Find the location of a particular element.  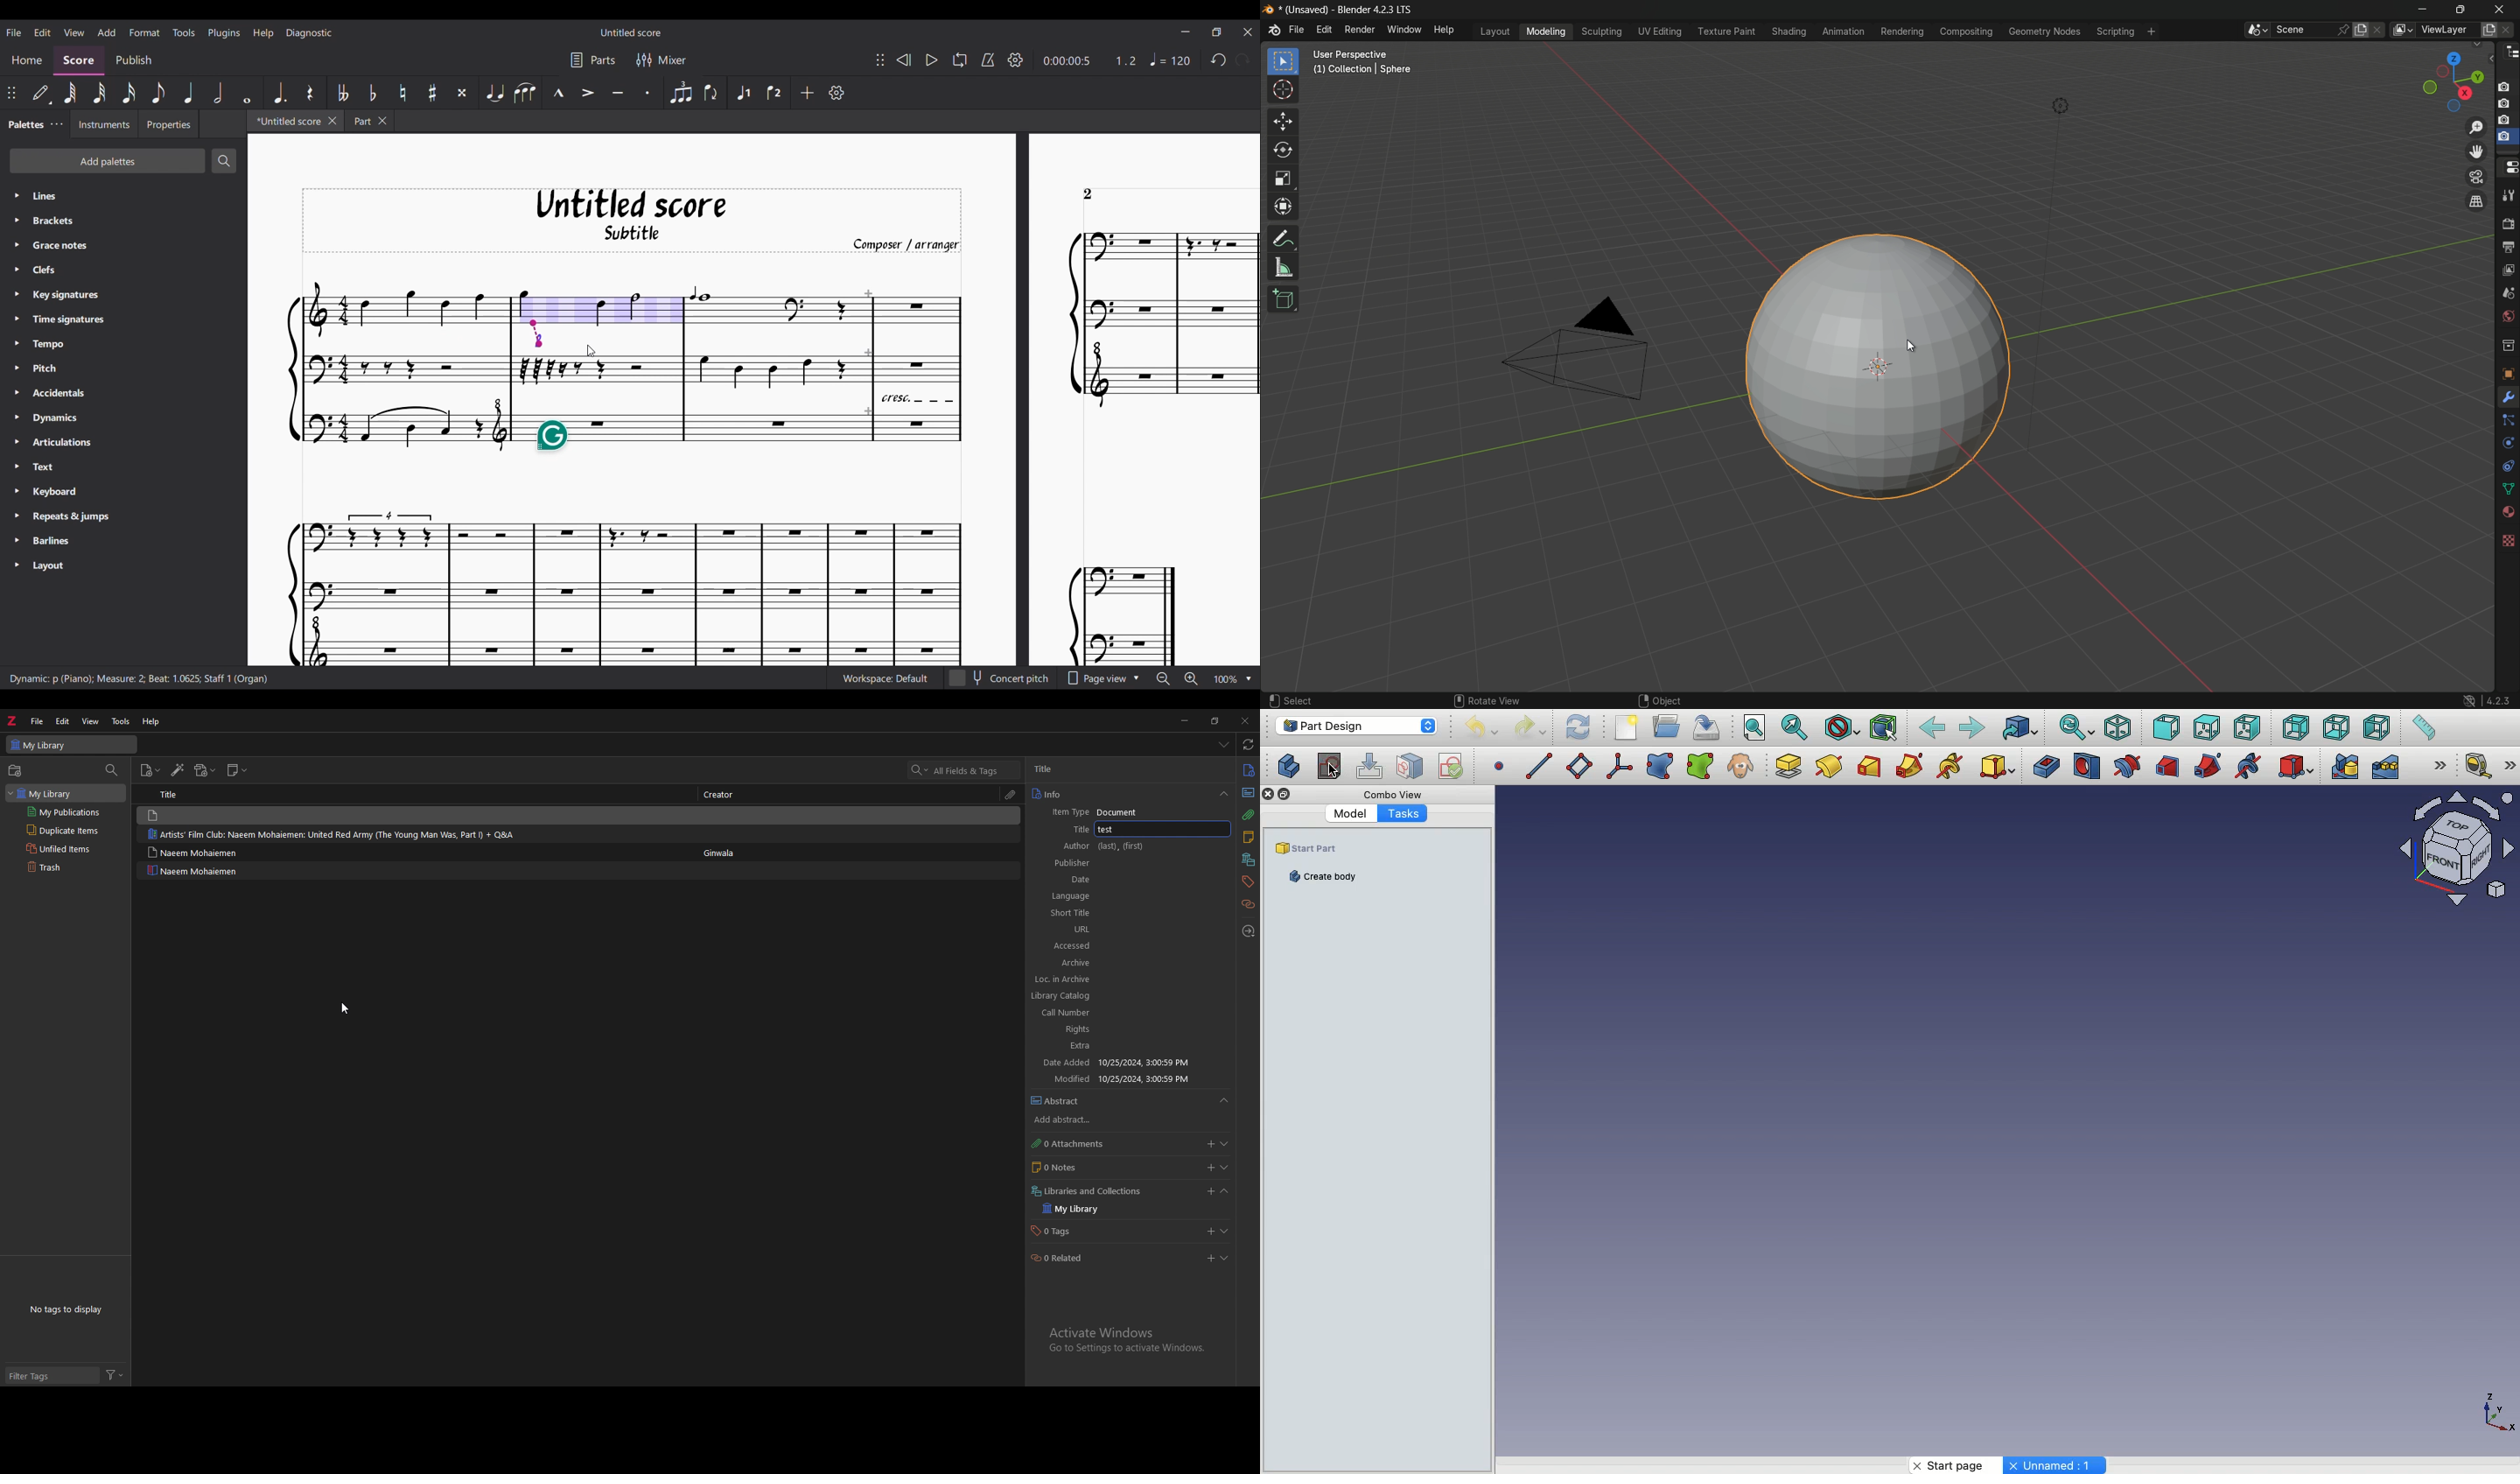

info is located at coordinates (1119, 794).